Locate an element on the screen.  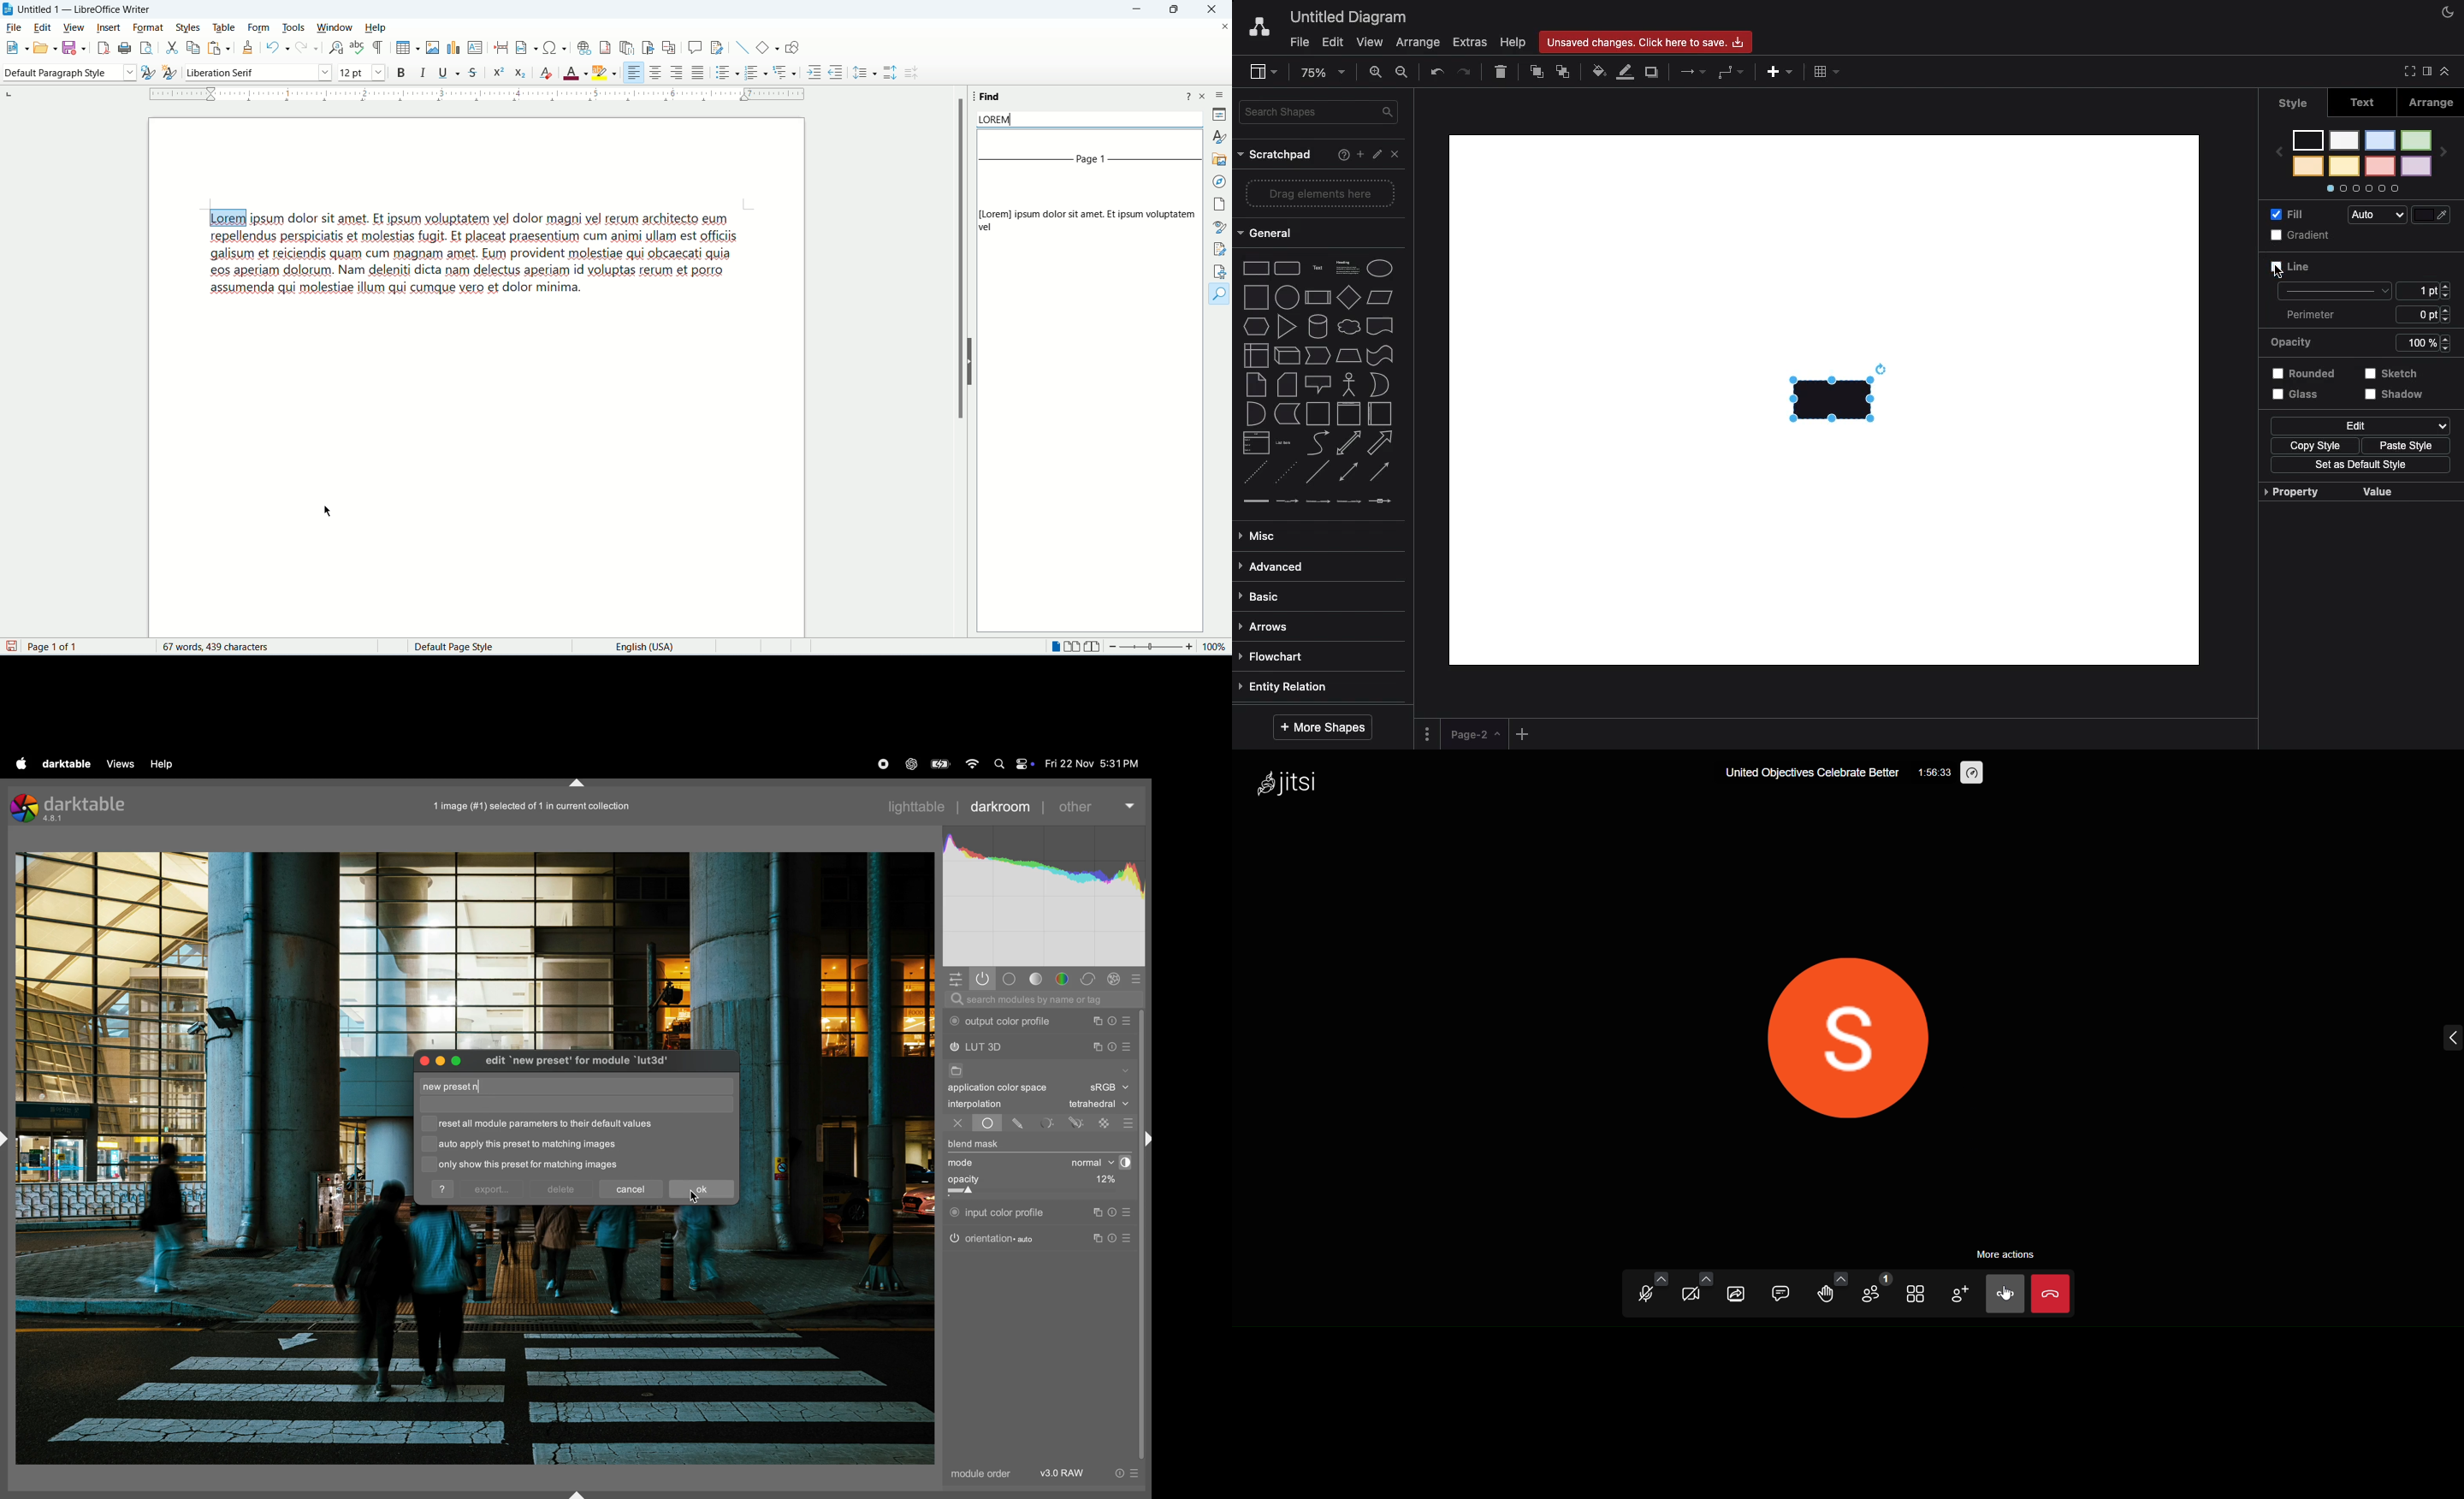
new is located at coordinates (10, 47).